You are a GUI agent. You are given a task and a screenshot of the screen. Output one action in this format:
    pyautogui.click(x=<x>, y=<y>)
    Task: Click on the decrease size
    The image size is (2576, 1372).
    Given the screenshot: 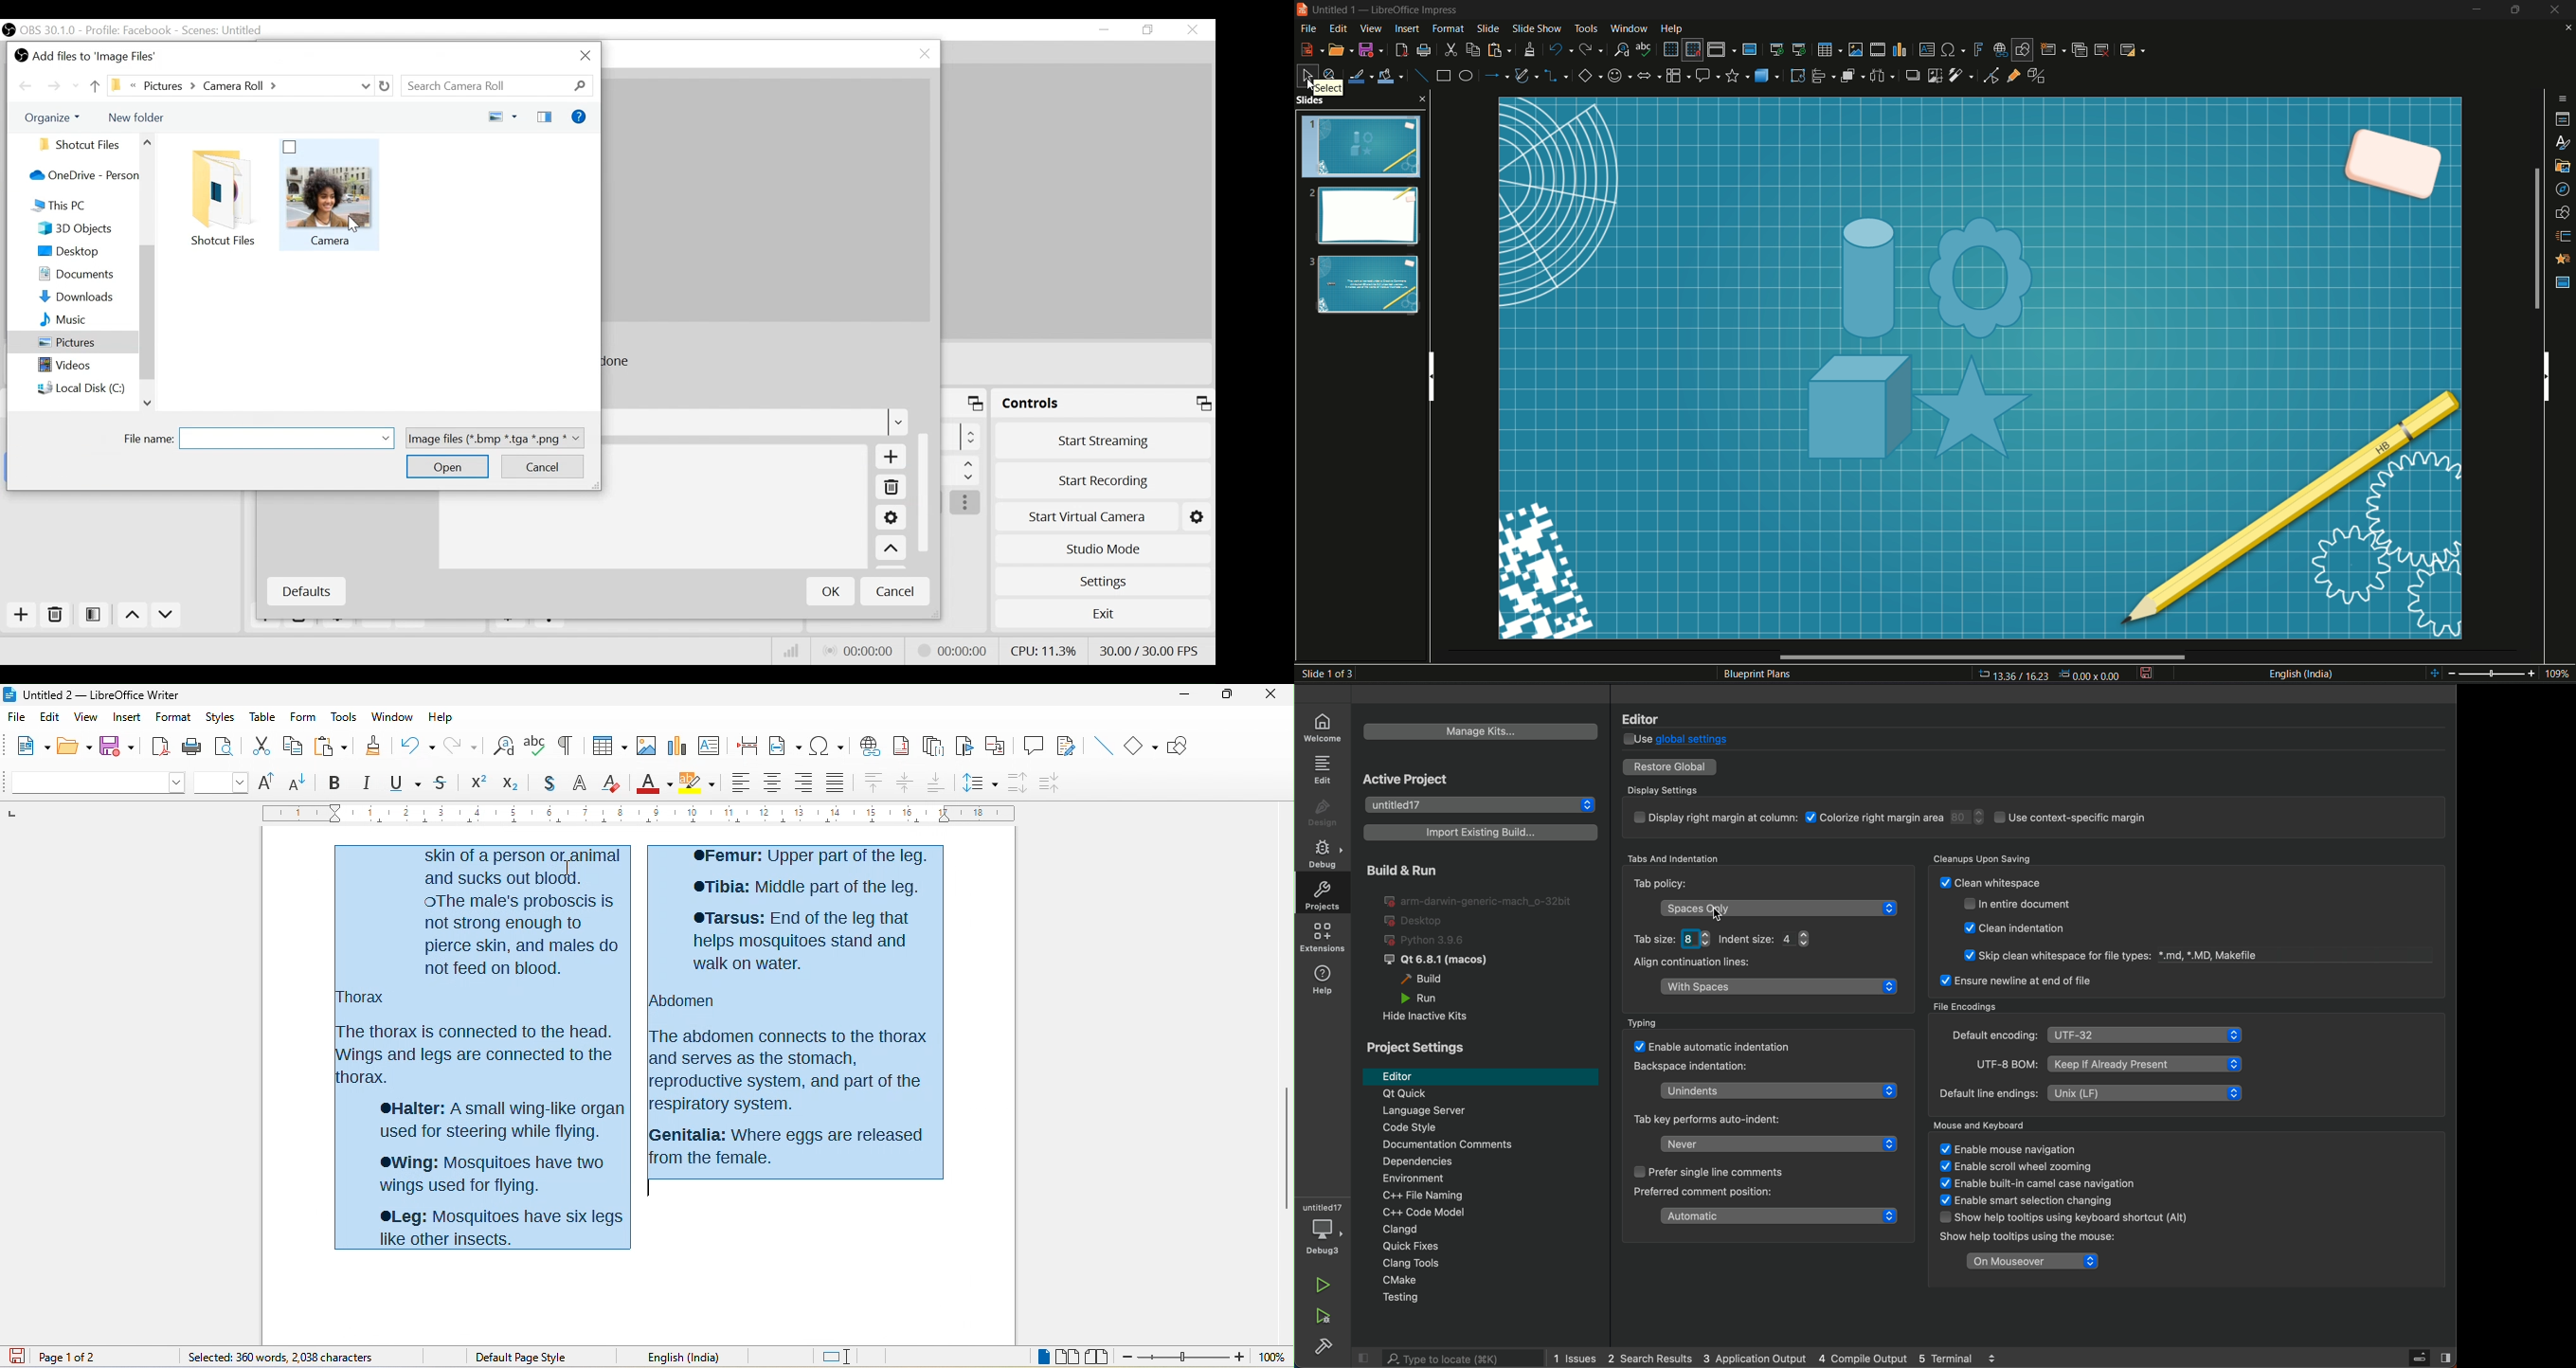 What is the action you would take?
    pyautogui.click(x=298, y=782)
    